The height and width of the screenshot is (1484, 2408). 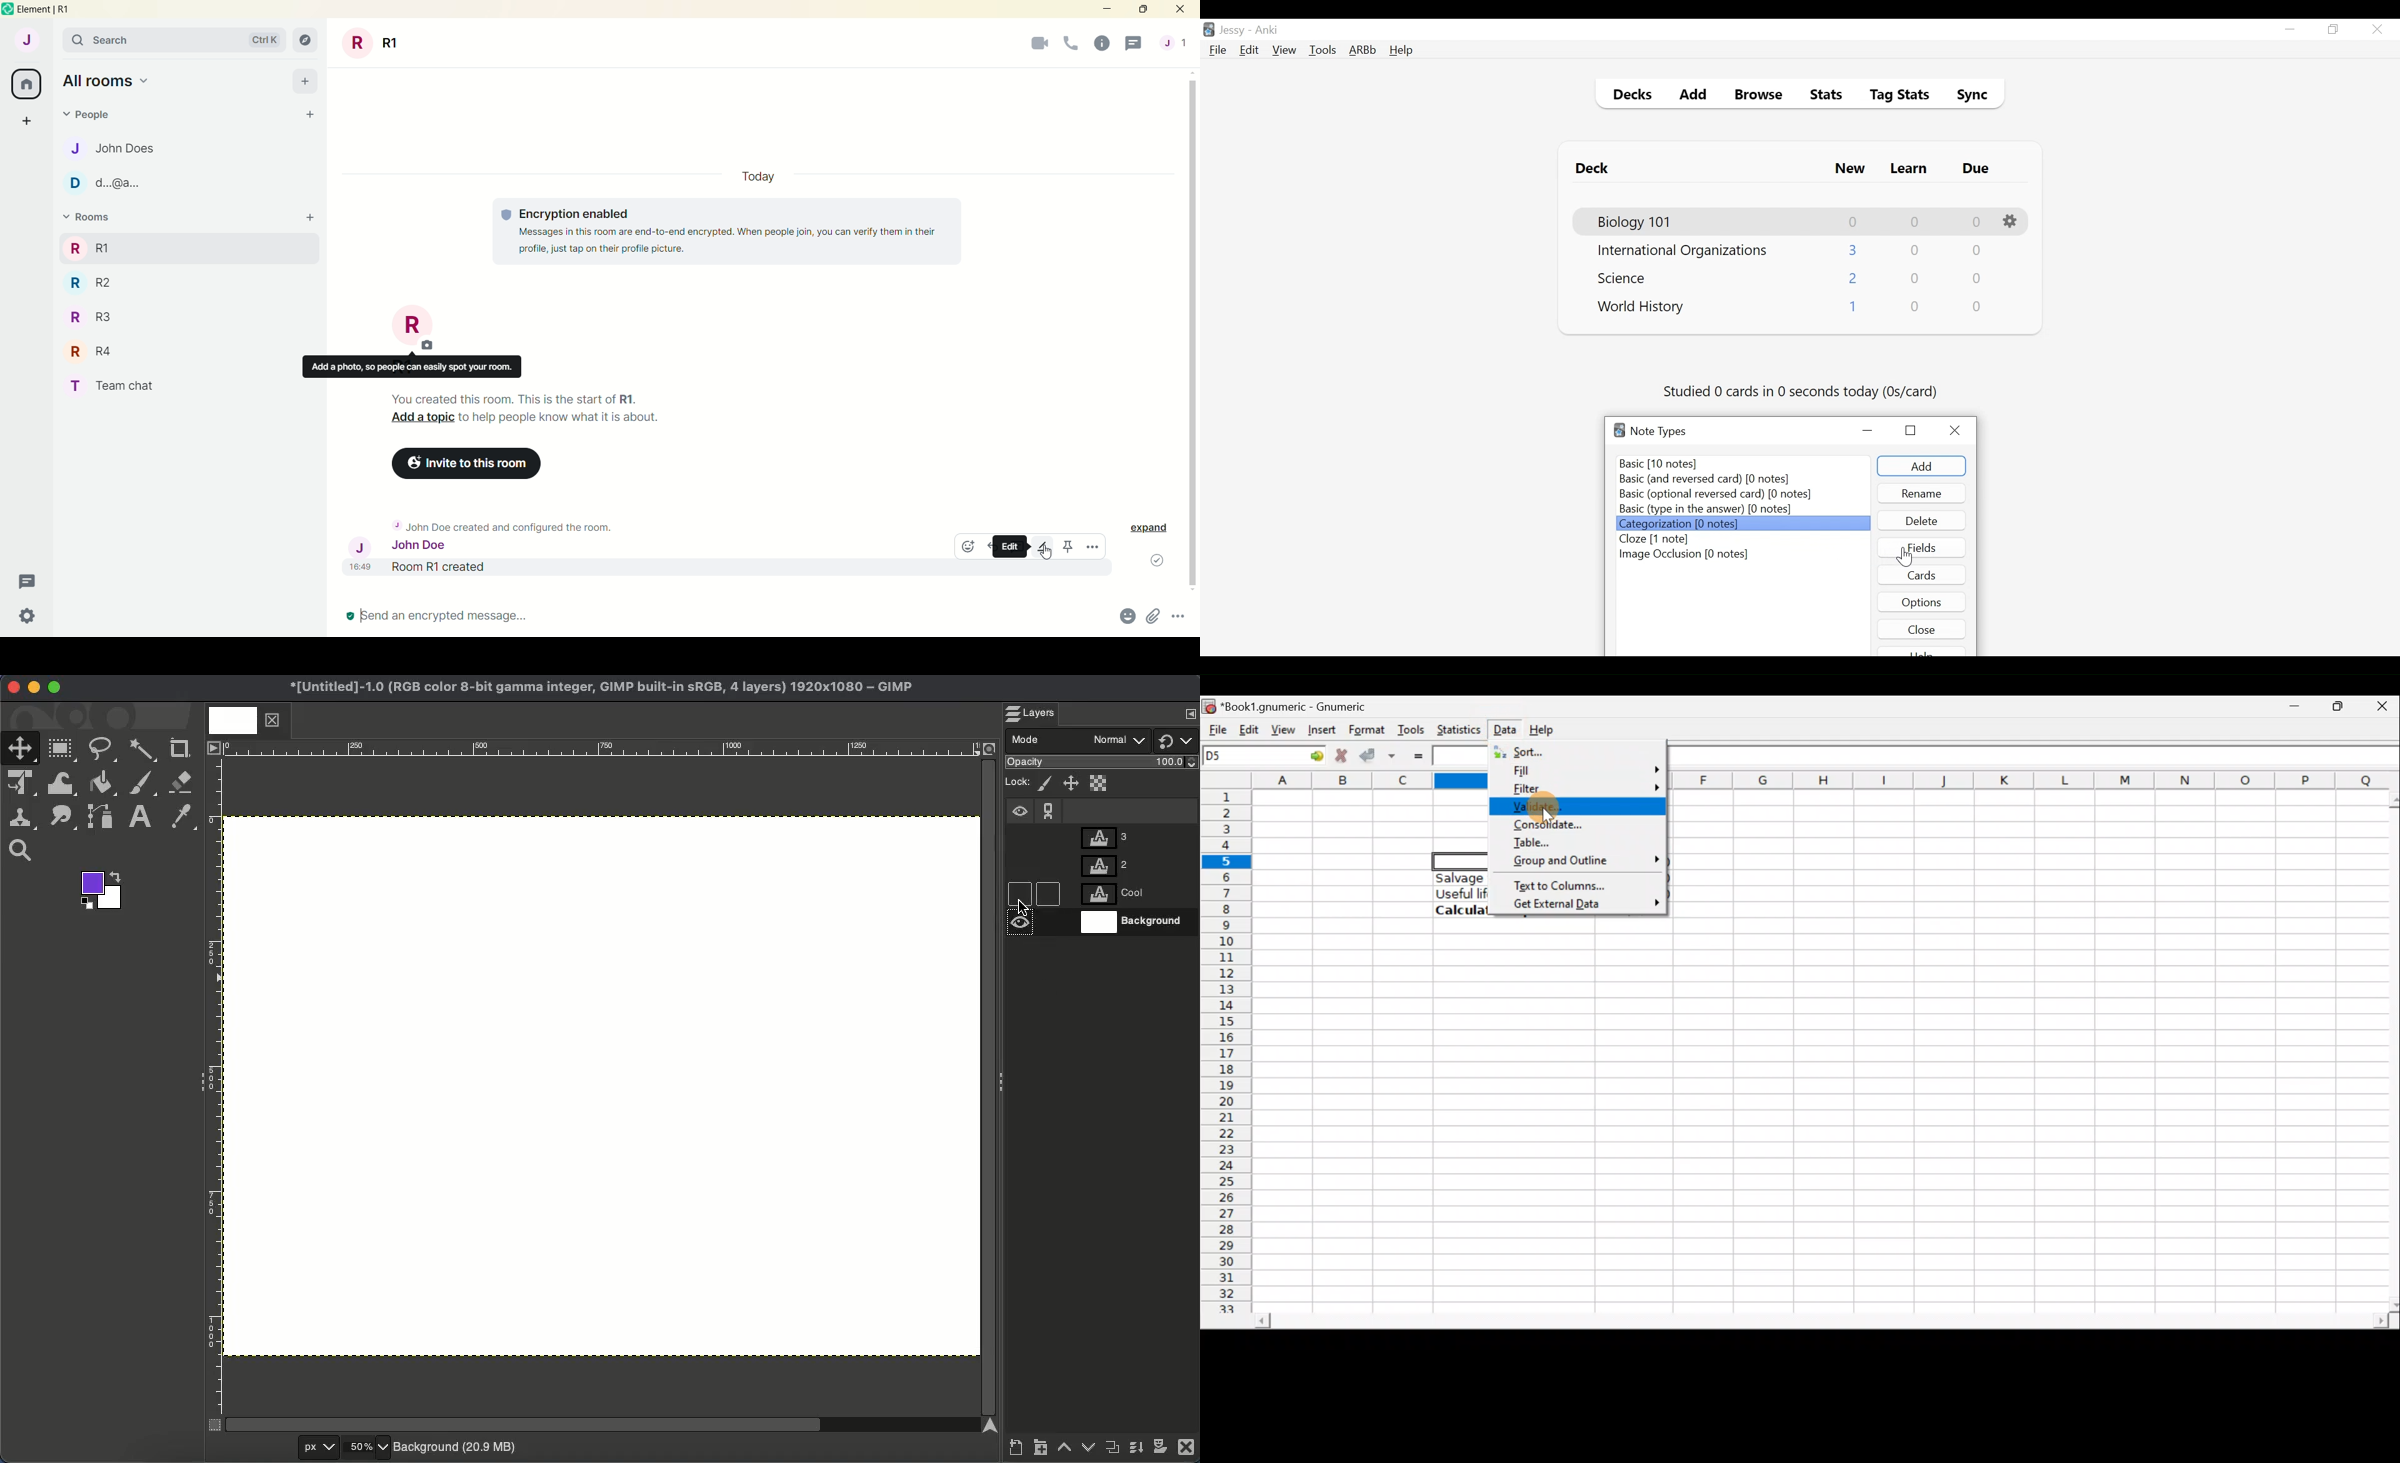 I want to click on explore room, so click(x=306, y=41).